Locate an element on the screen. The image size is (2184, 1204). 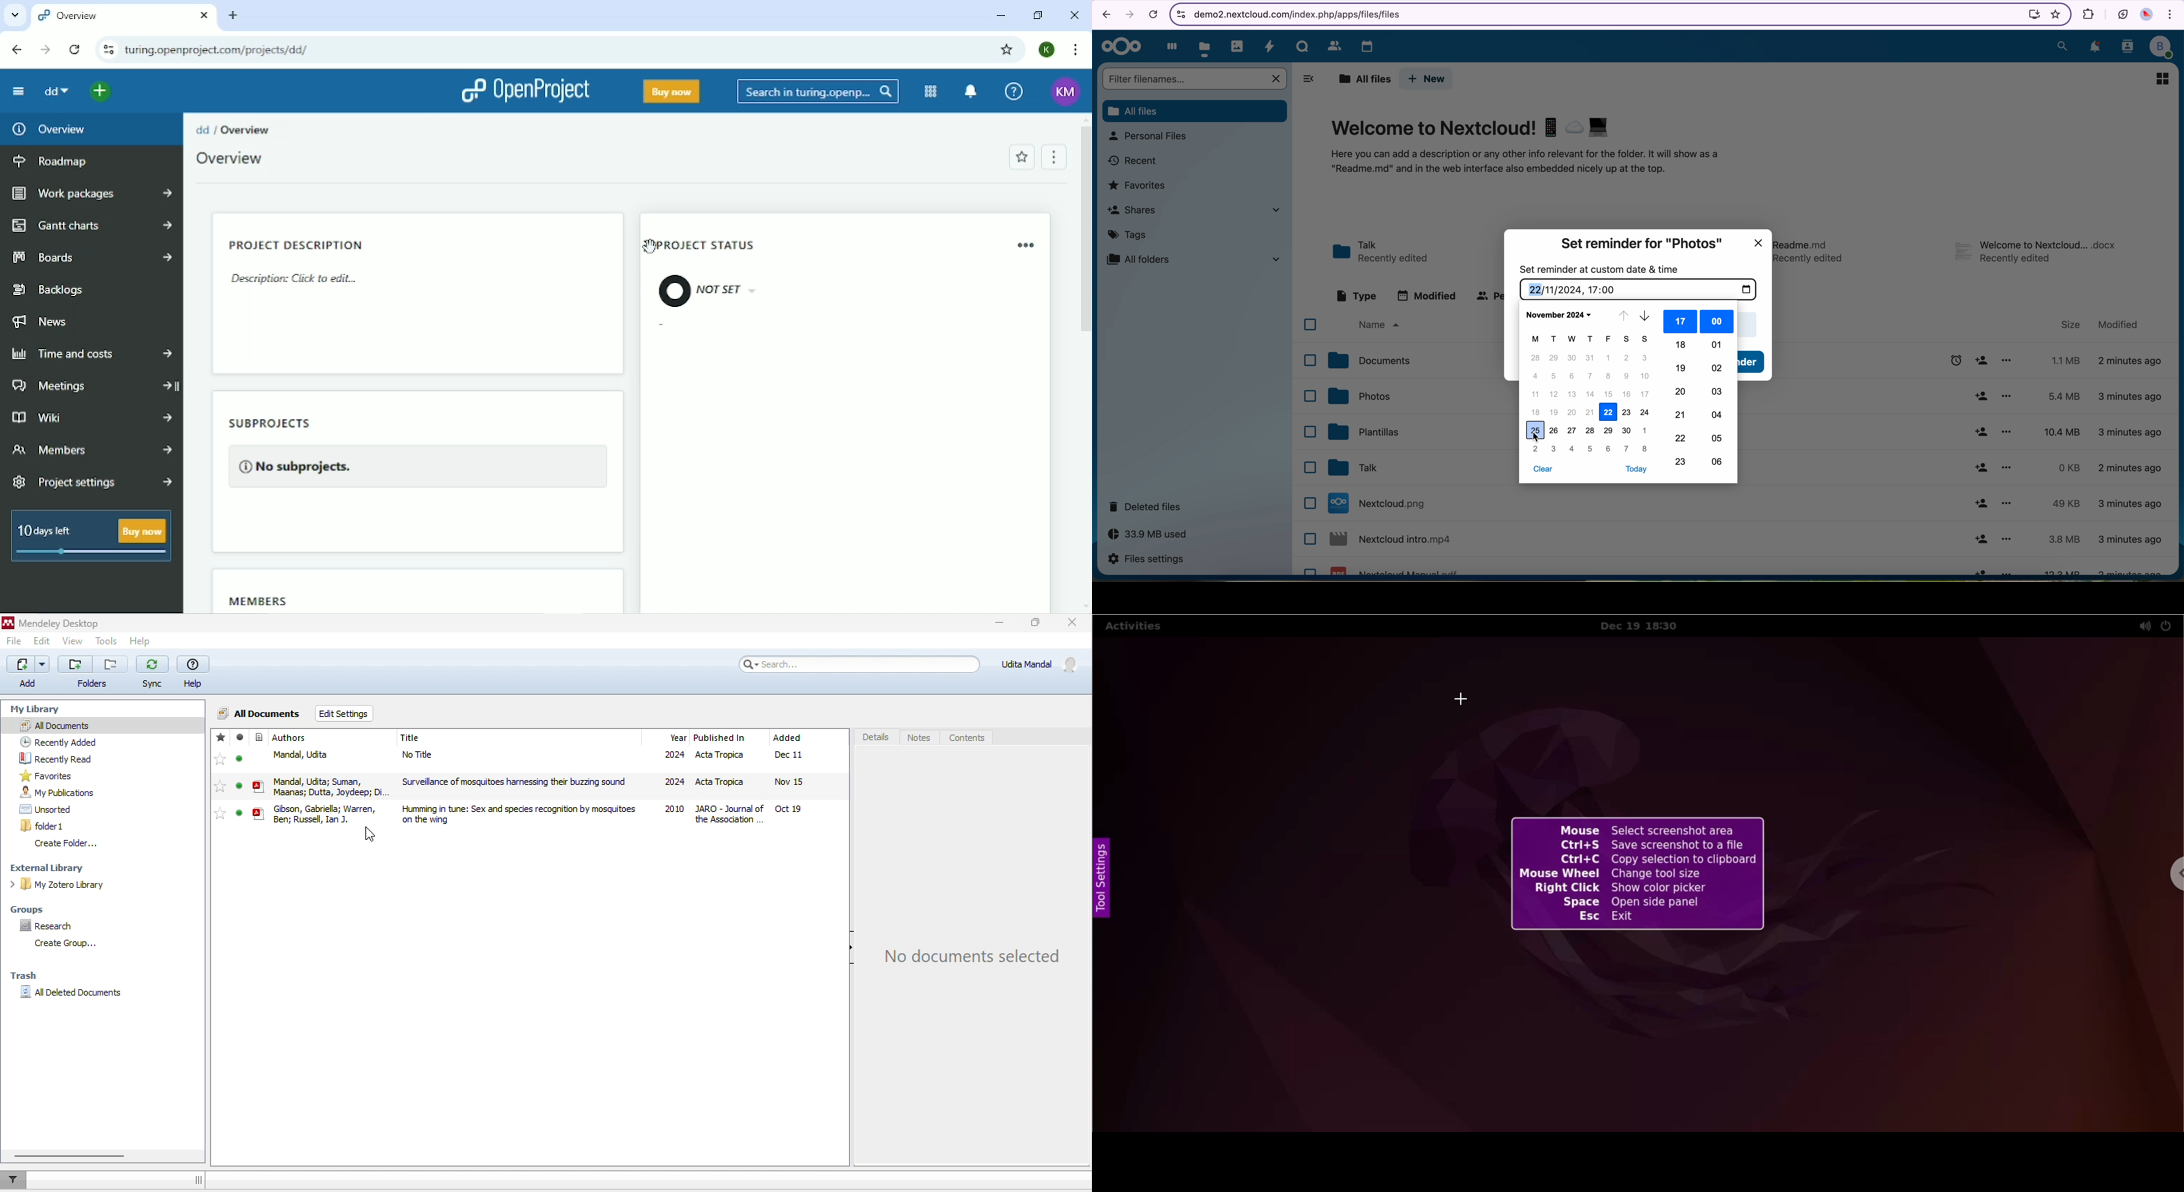
size is located at coordinates (2067, 324).